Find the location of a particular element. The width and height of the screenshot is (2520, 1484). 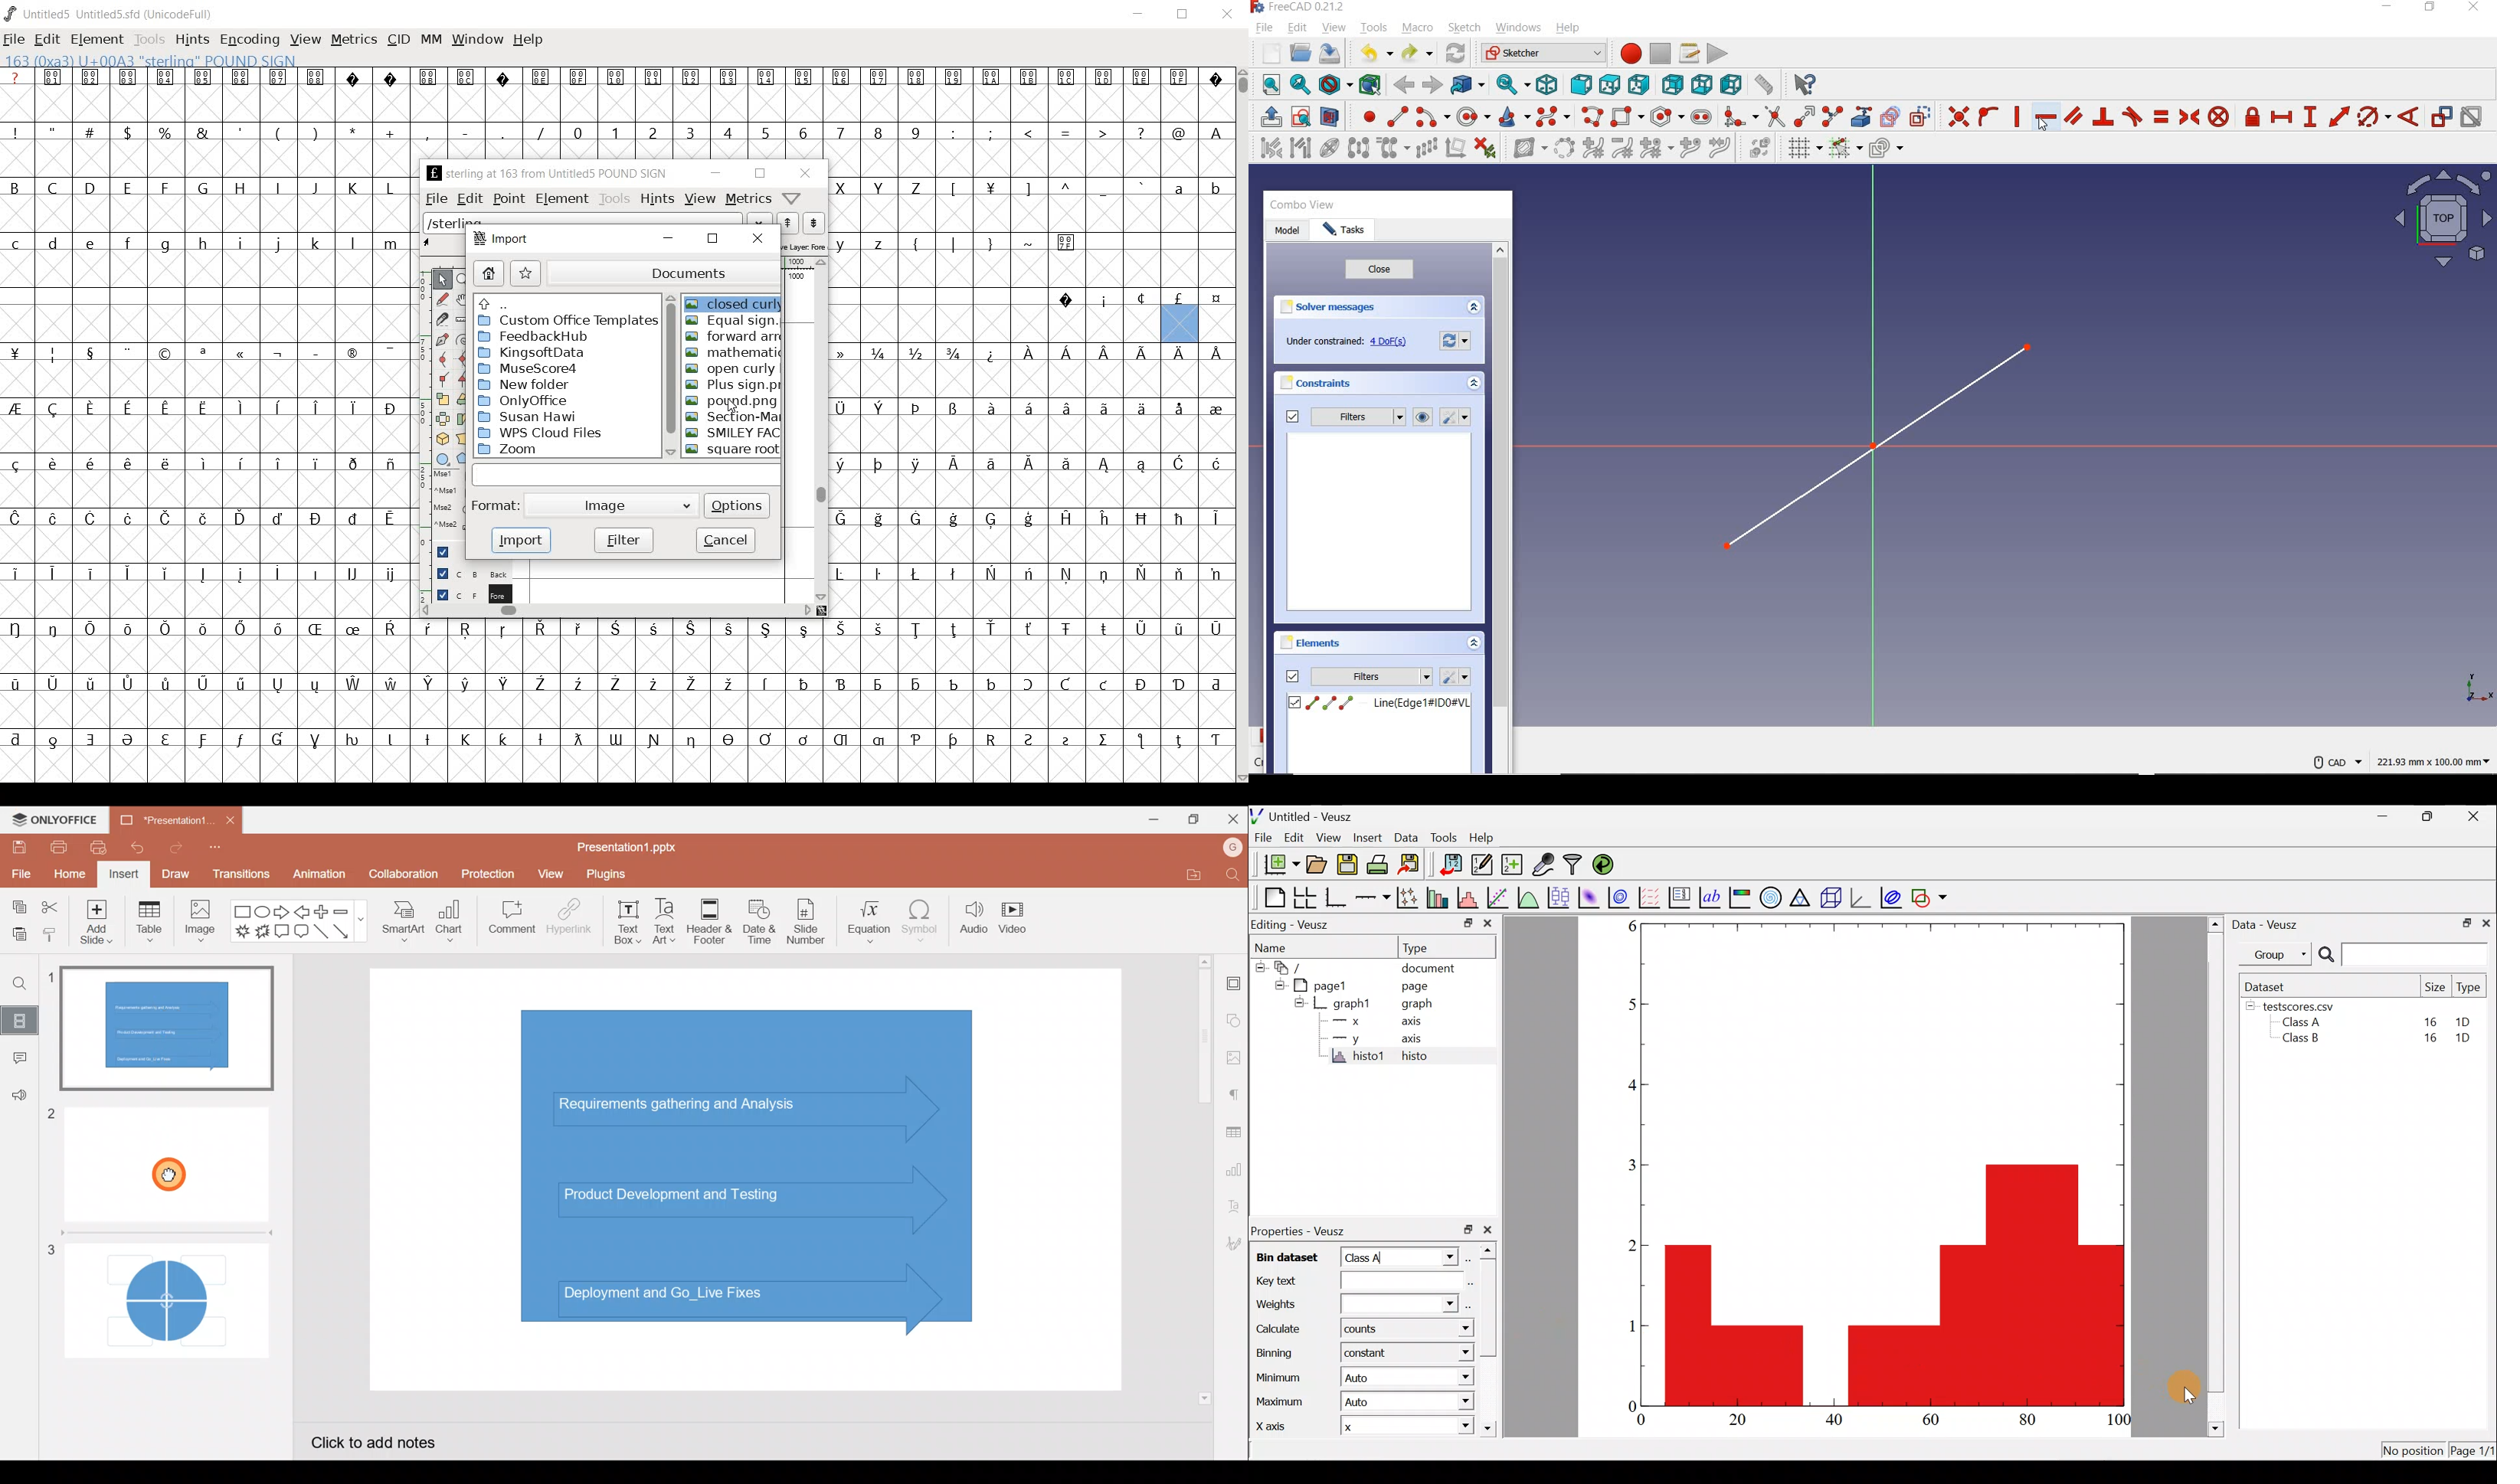

Symbol is located at coordinates (352, 408).